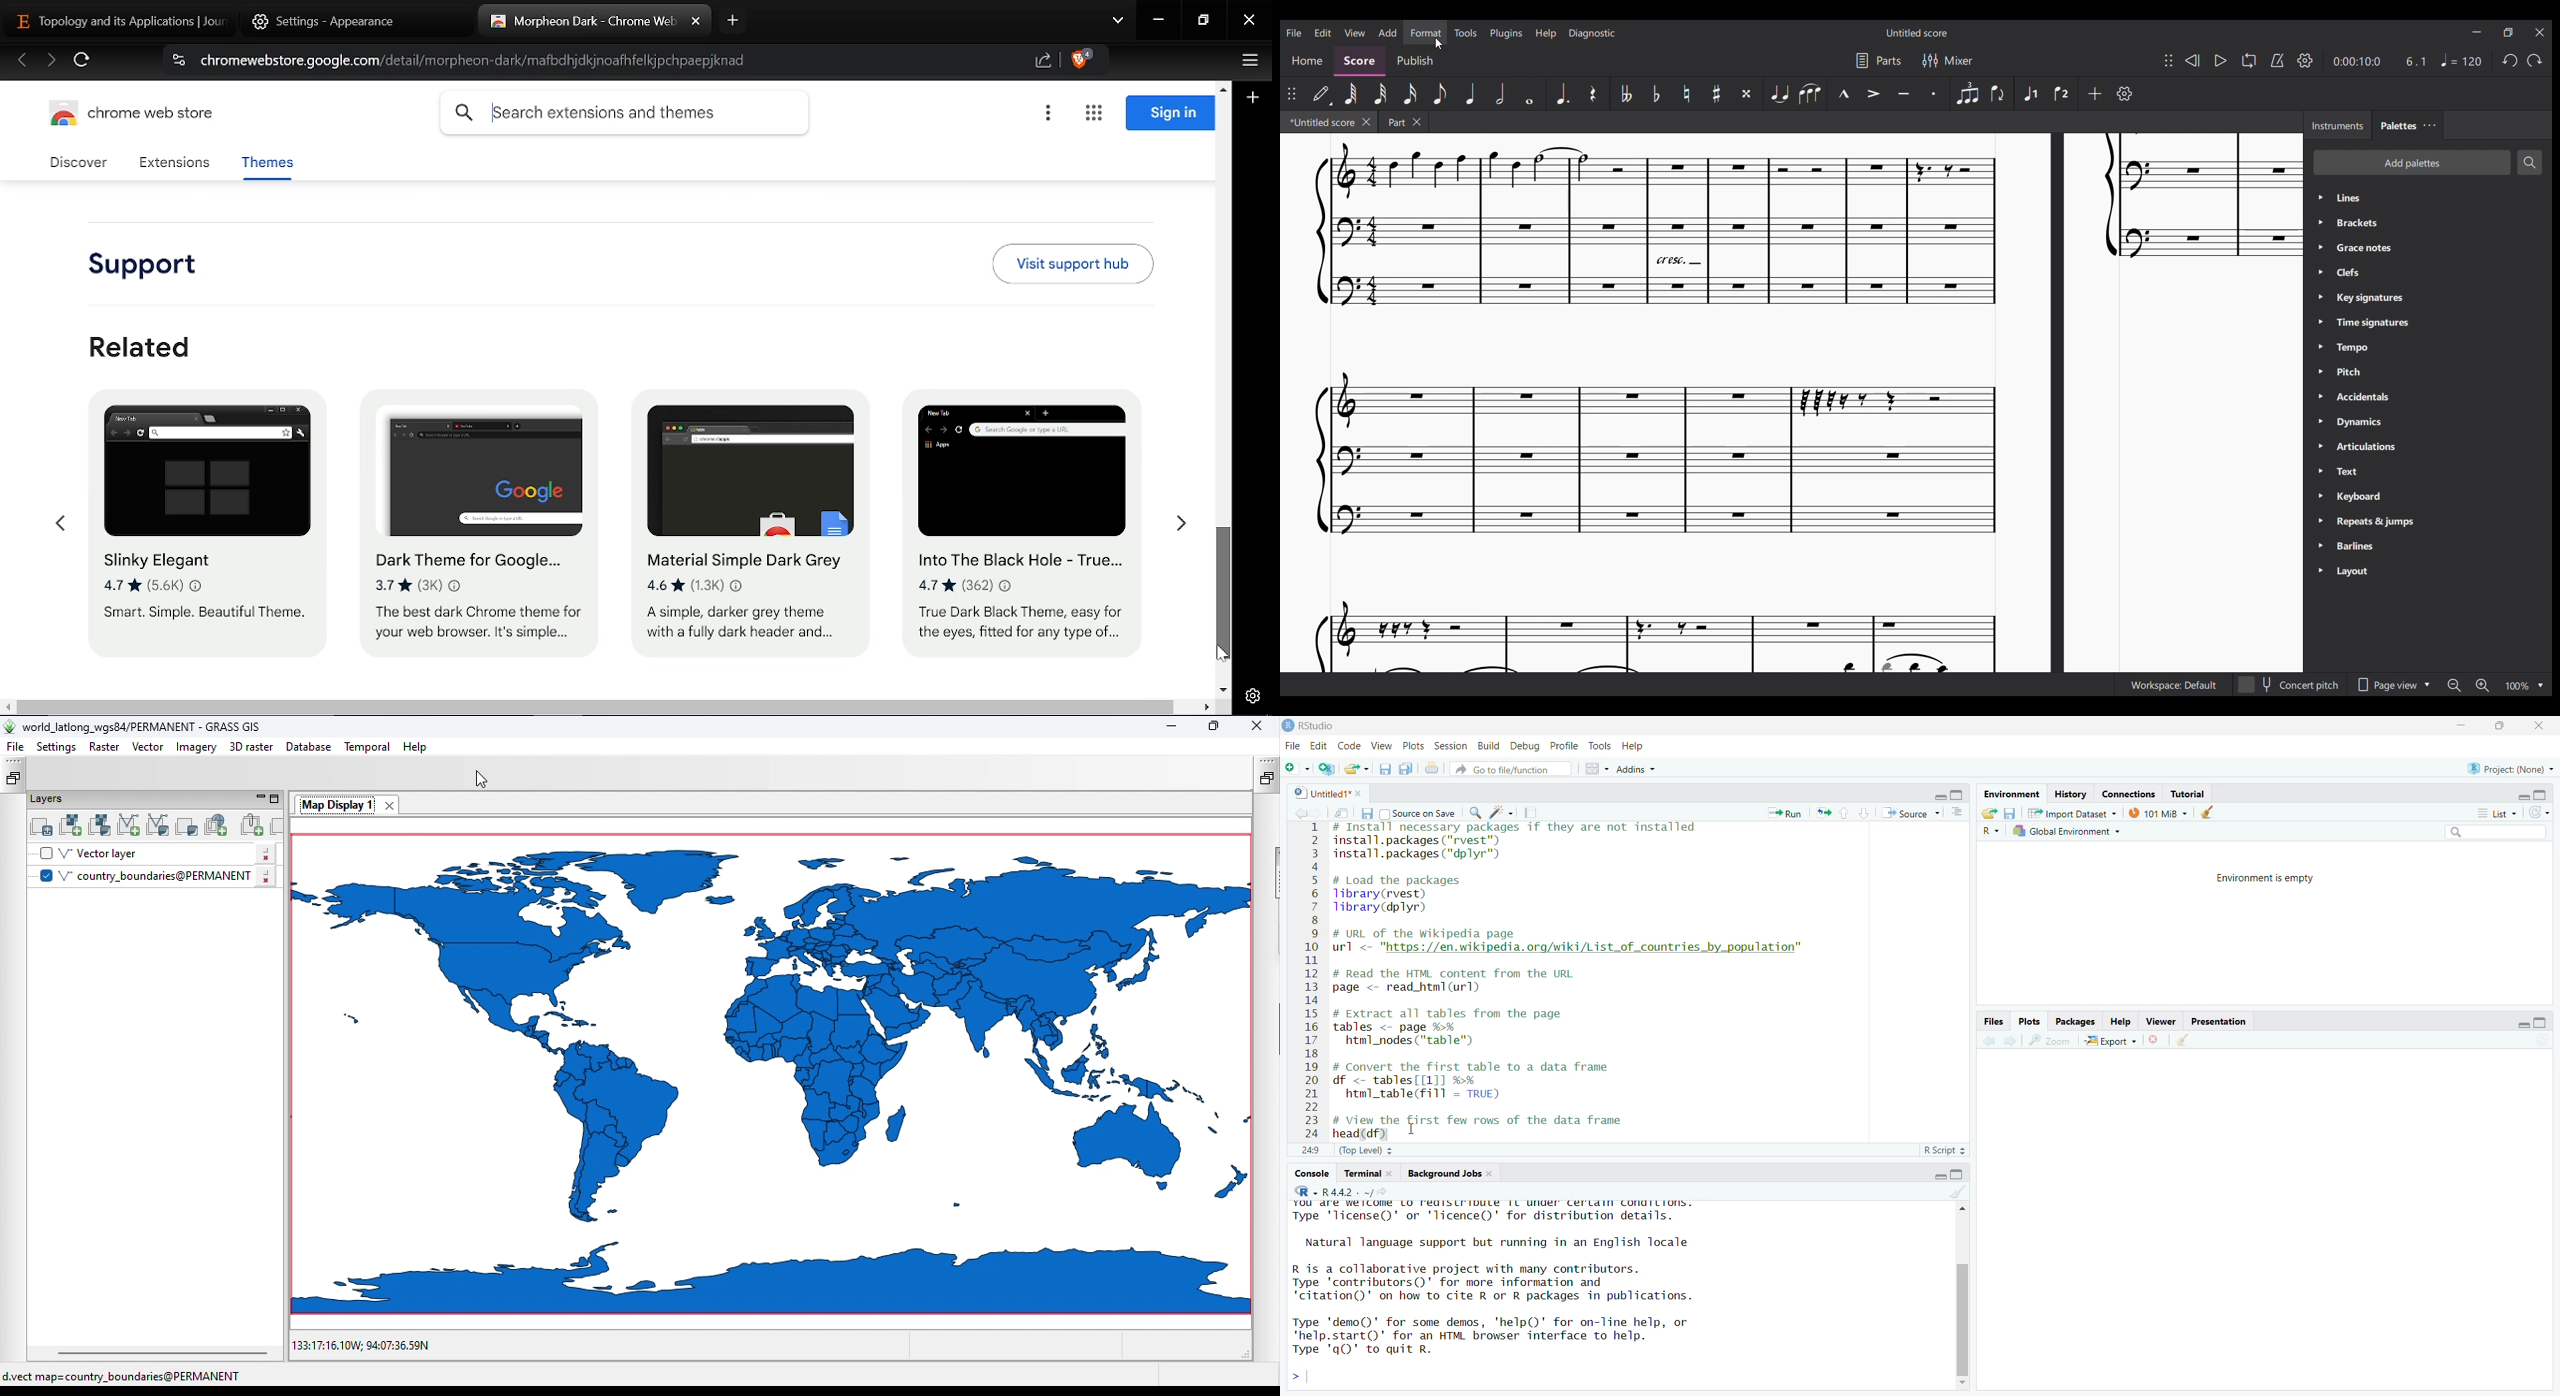 The height and width of the screenshot is (1400, 2576). Describe the element at coordinates (2541, 1039) in the screenshot. I see `refresh` at that location.